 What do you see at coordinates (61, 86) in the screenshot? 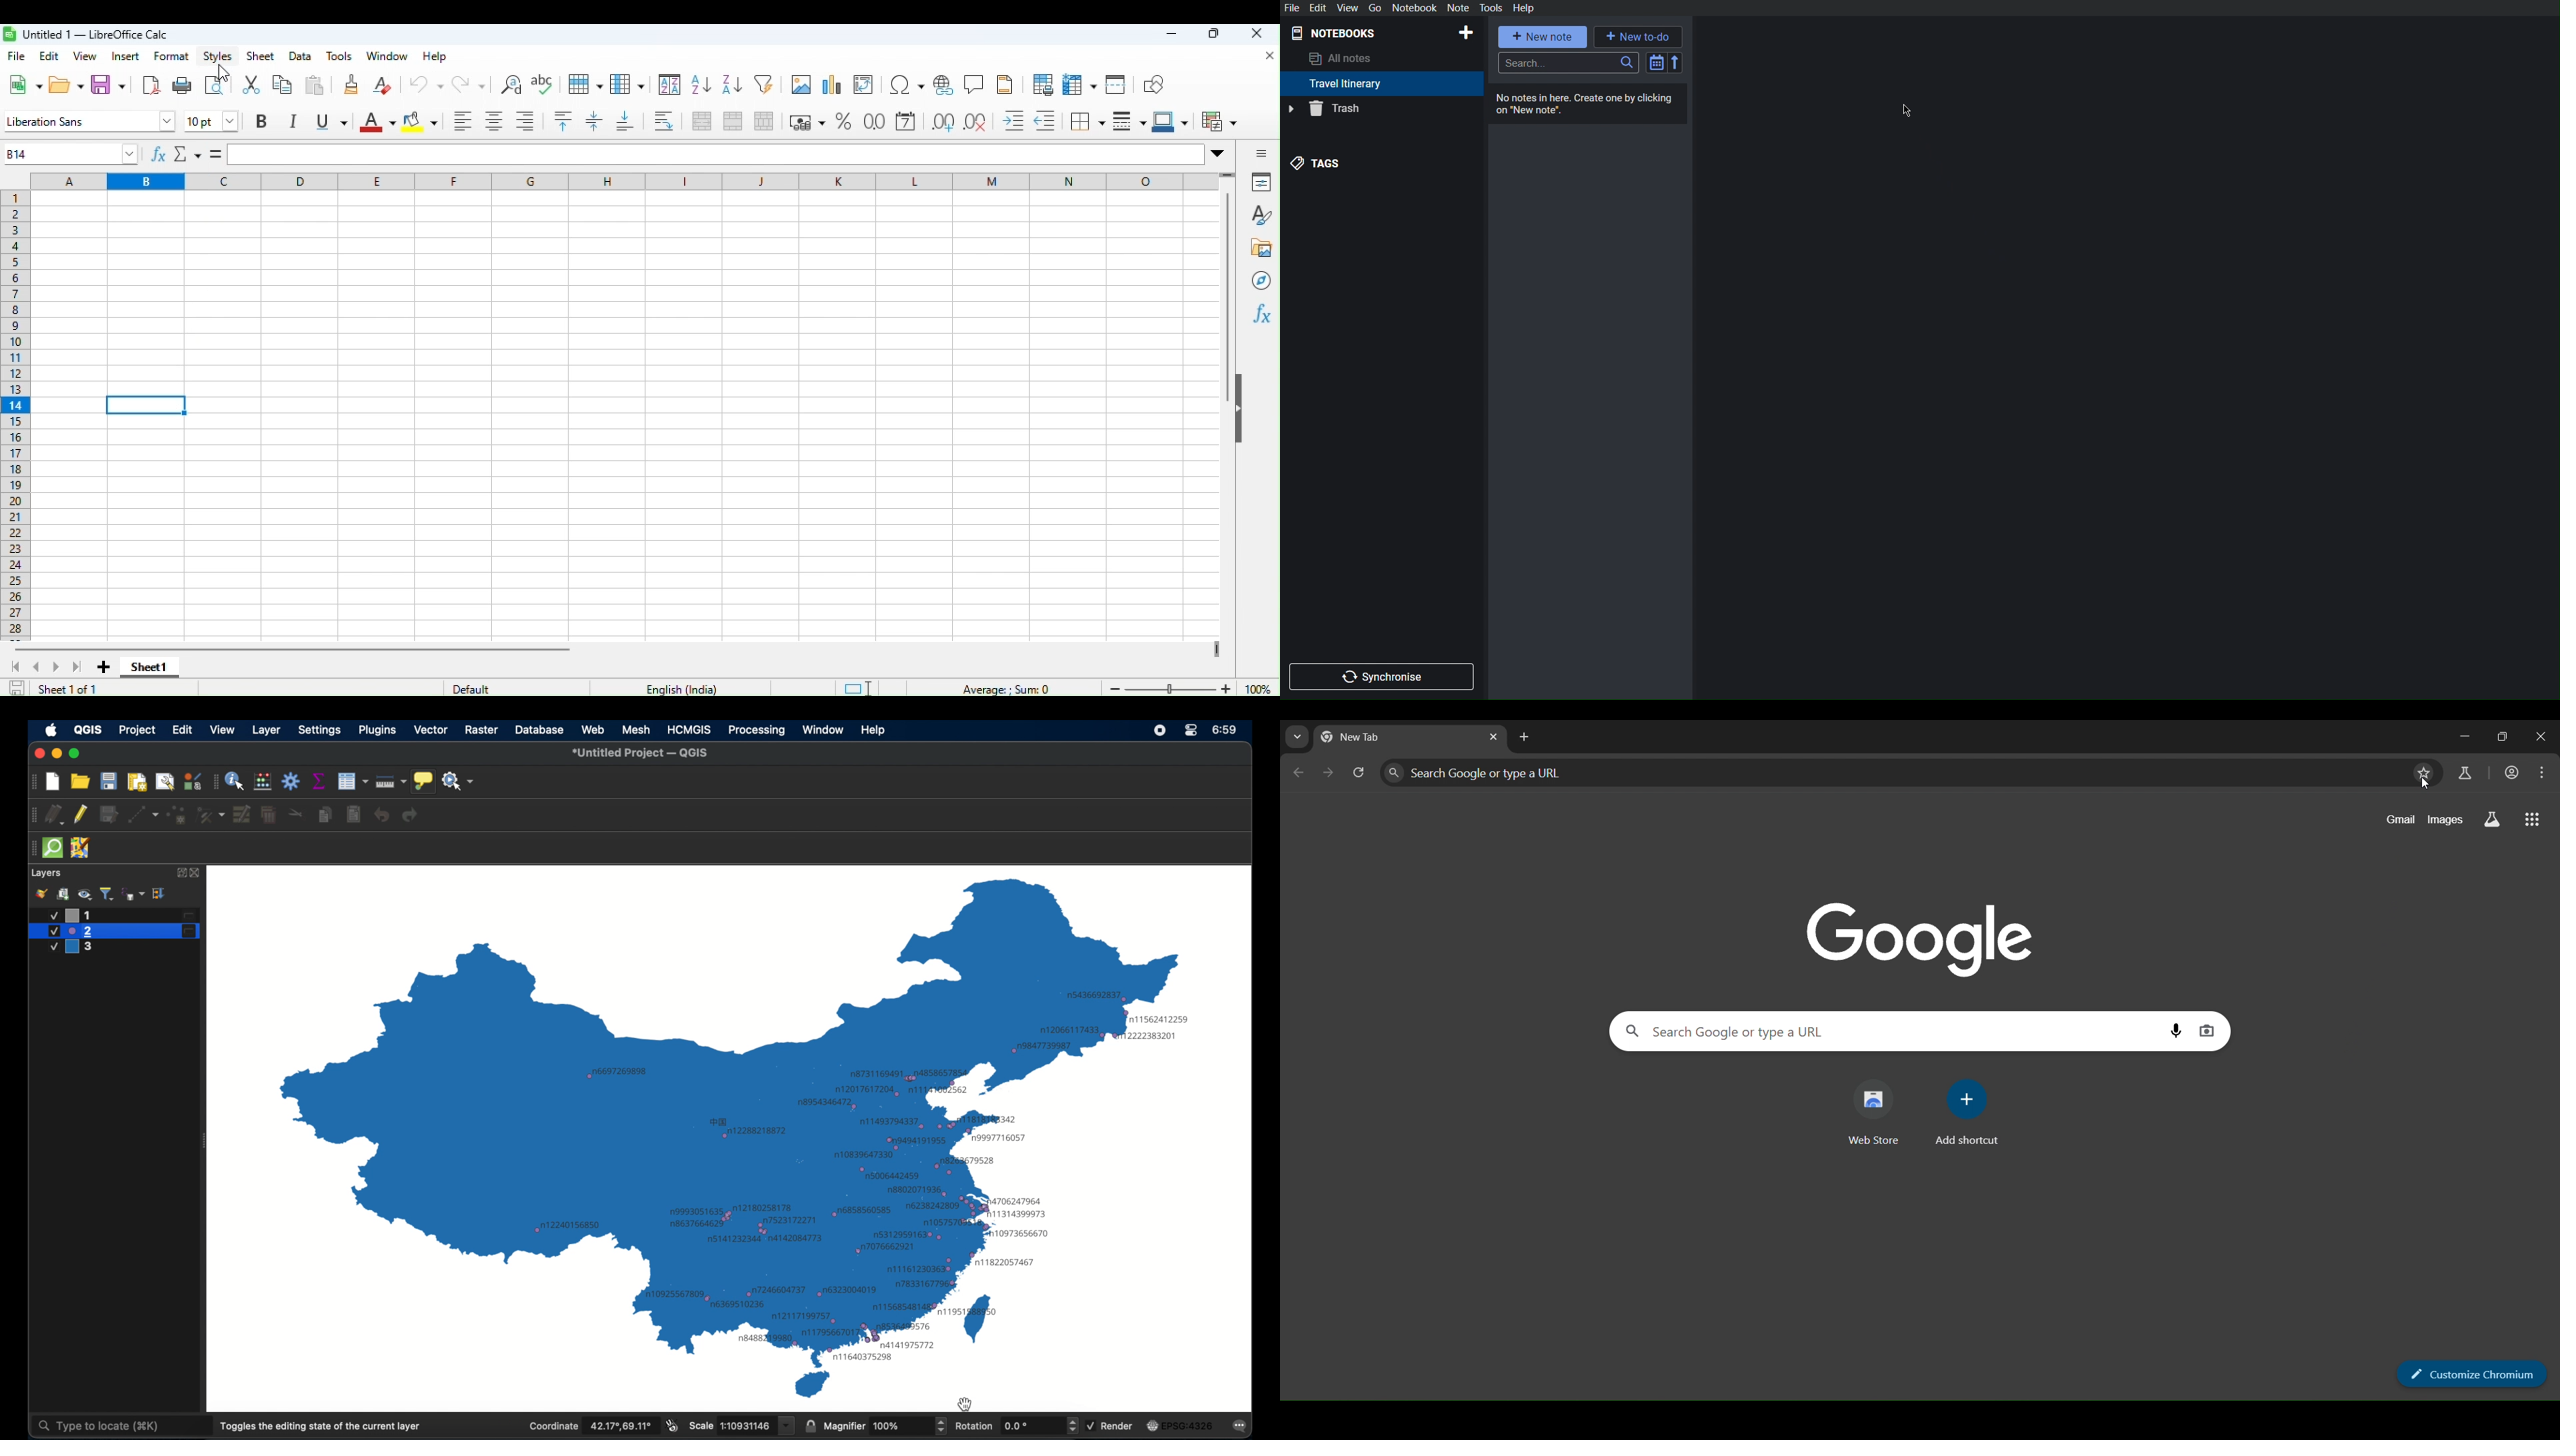
I see `Open` at bounding box center [61, 86].